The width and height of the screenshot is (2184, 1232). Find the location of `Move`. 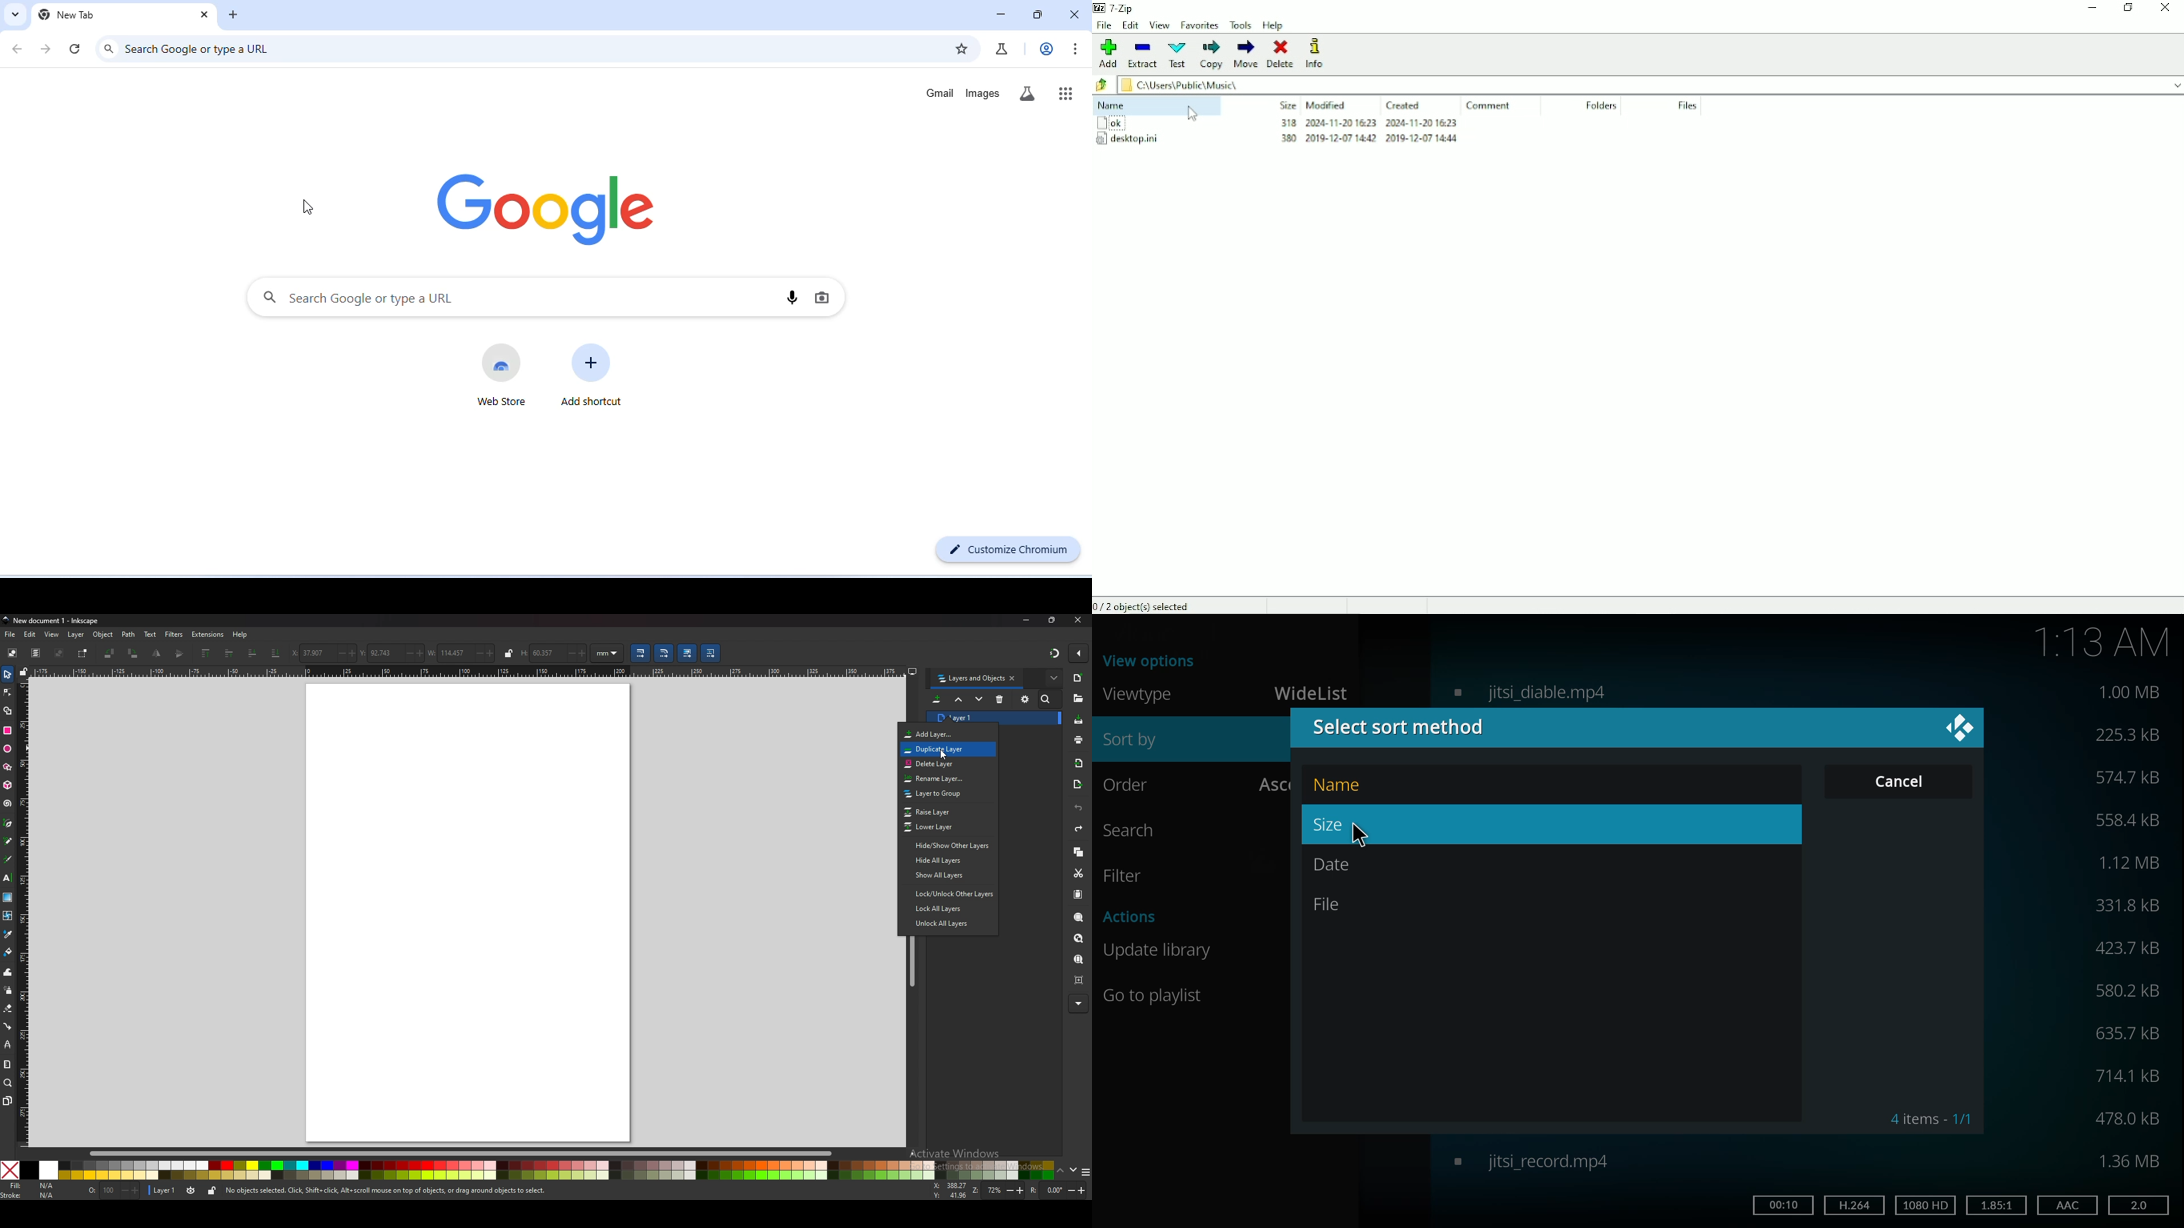

Move is located at coordinates (1246, 54).